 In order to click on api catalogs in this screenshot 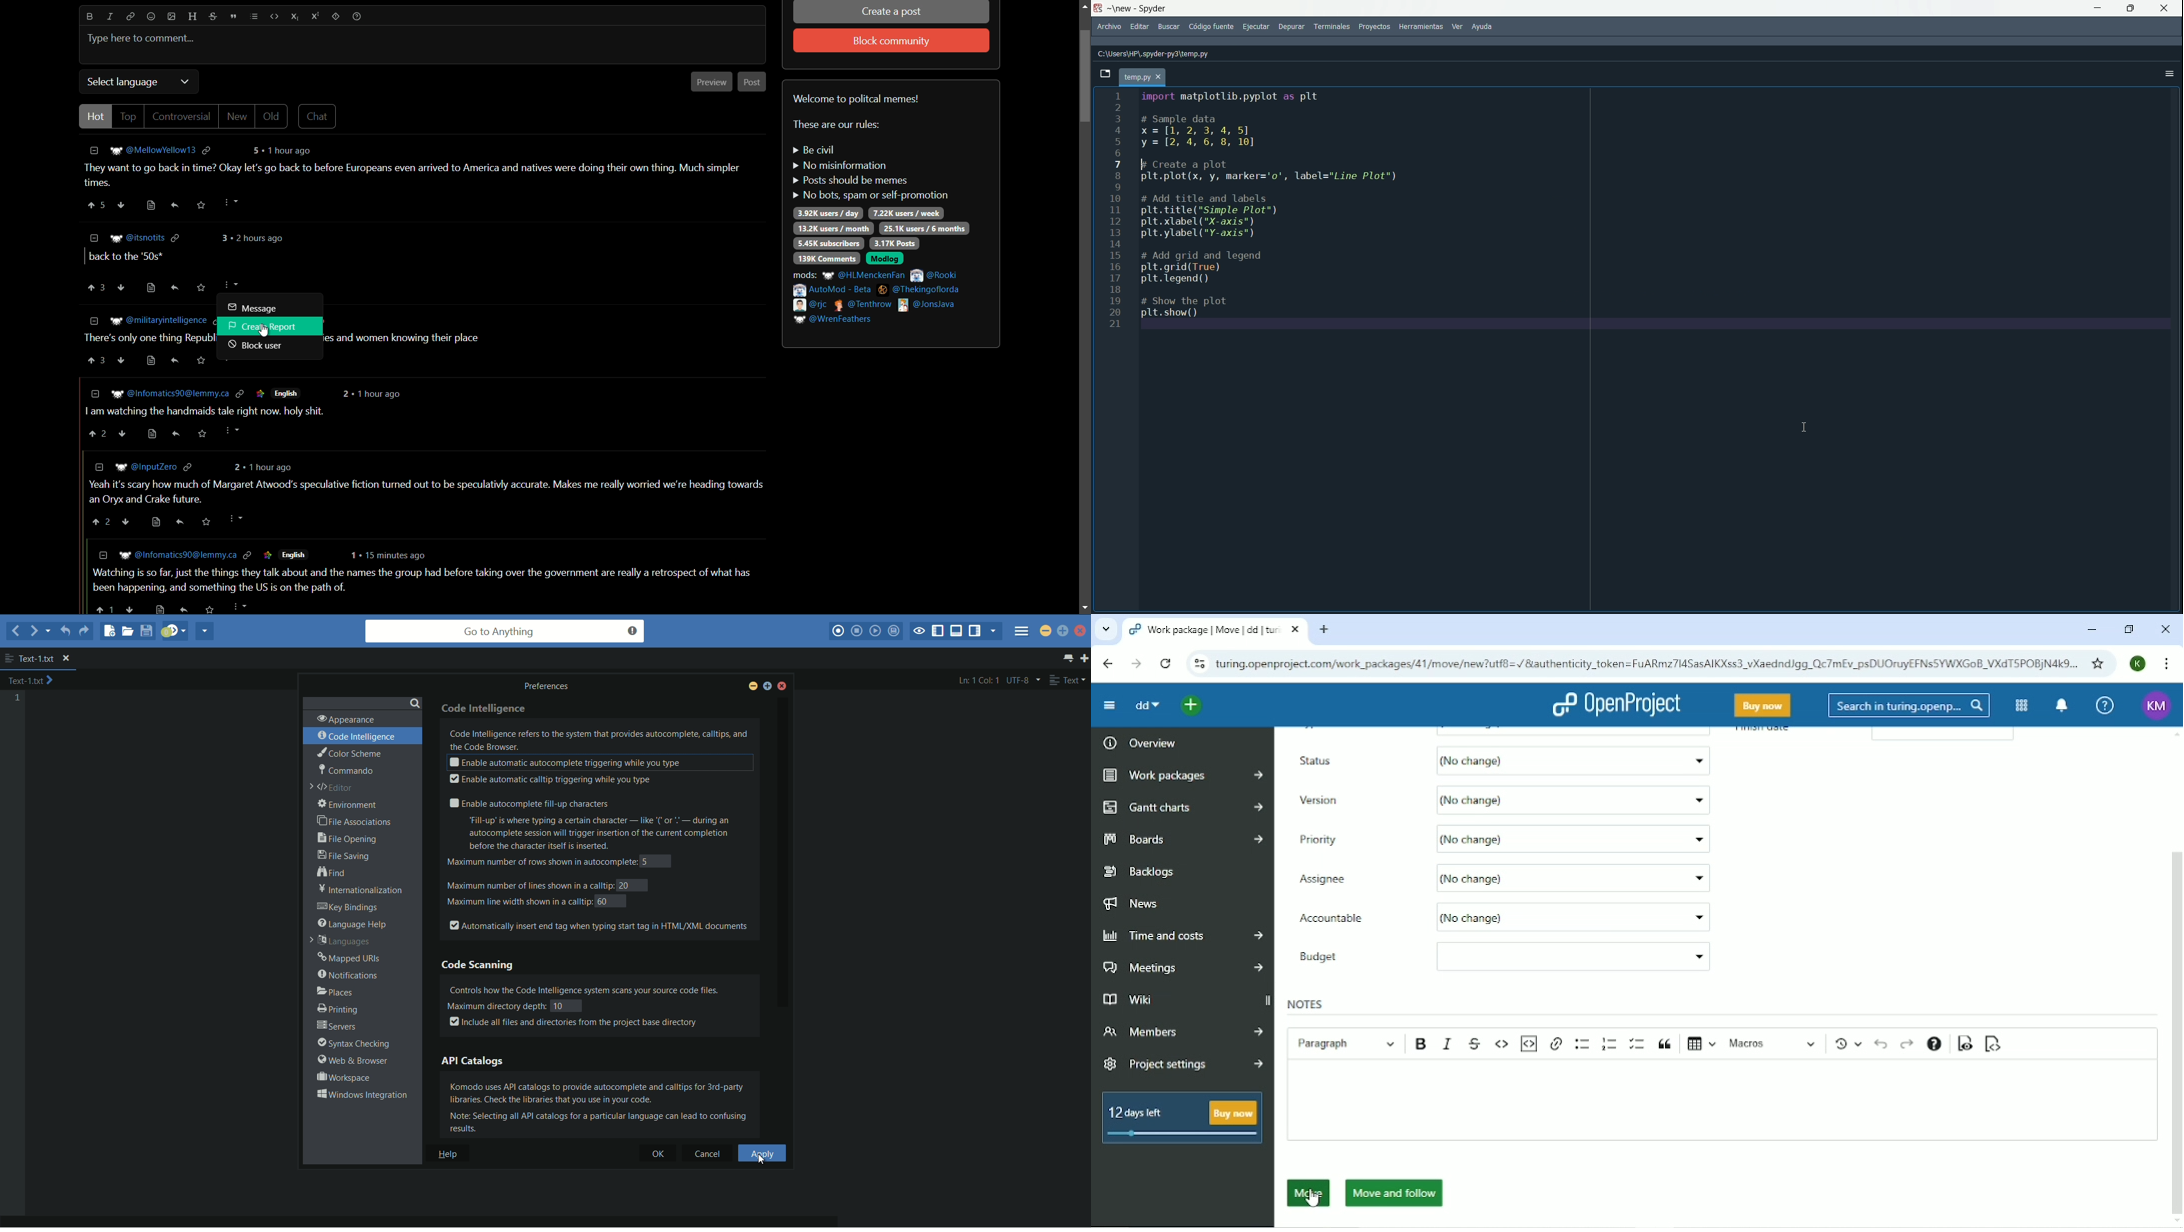, I will do `click(473, 1060)`.